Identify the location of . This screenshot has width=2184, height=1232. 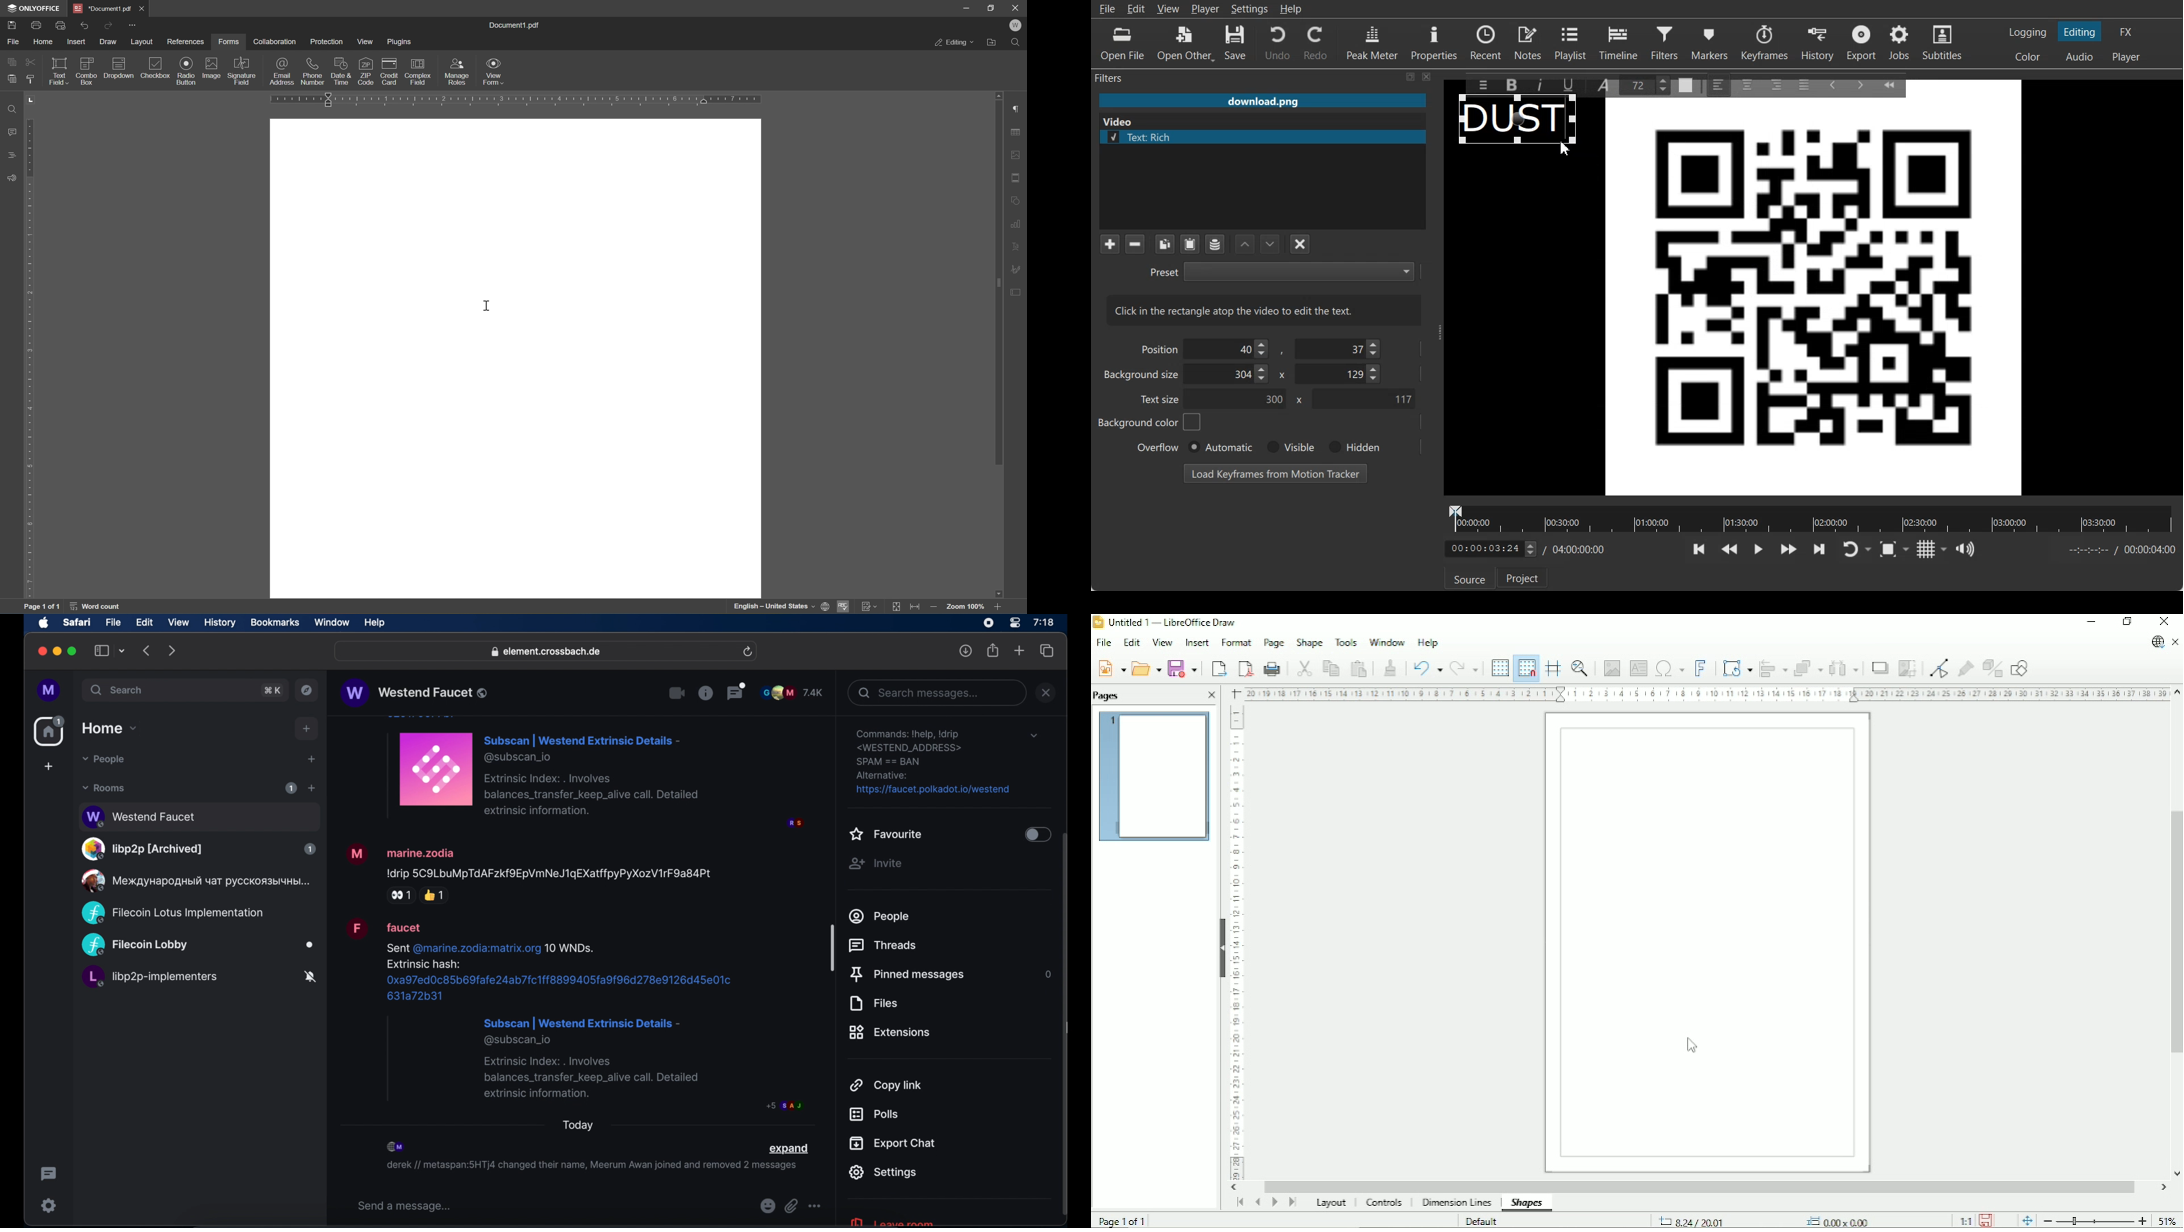
(105, 760).